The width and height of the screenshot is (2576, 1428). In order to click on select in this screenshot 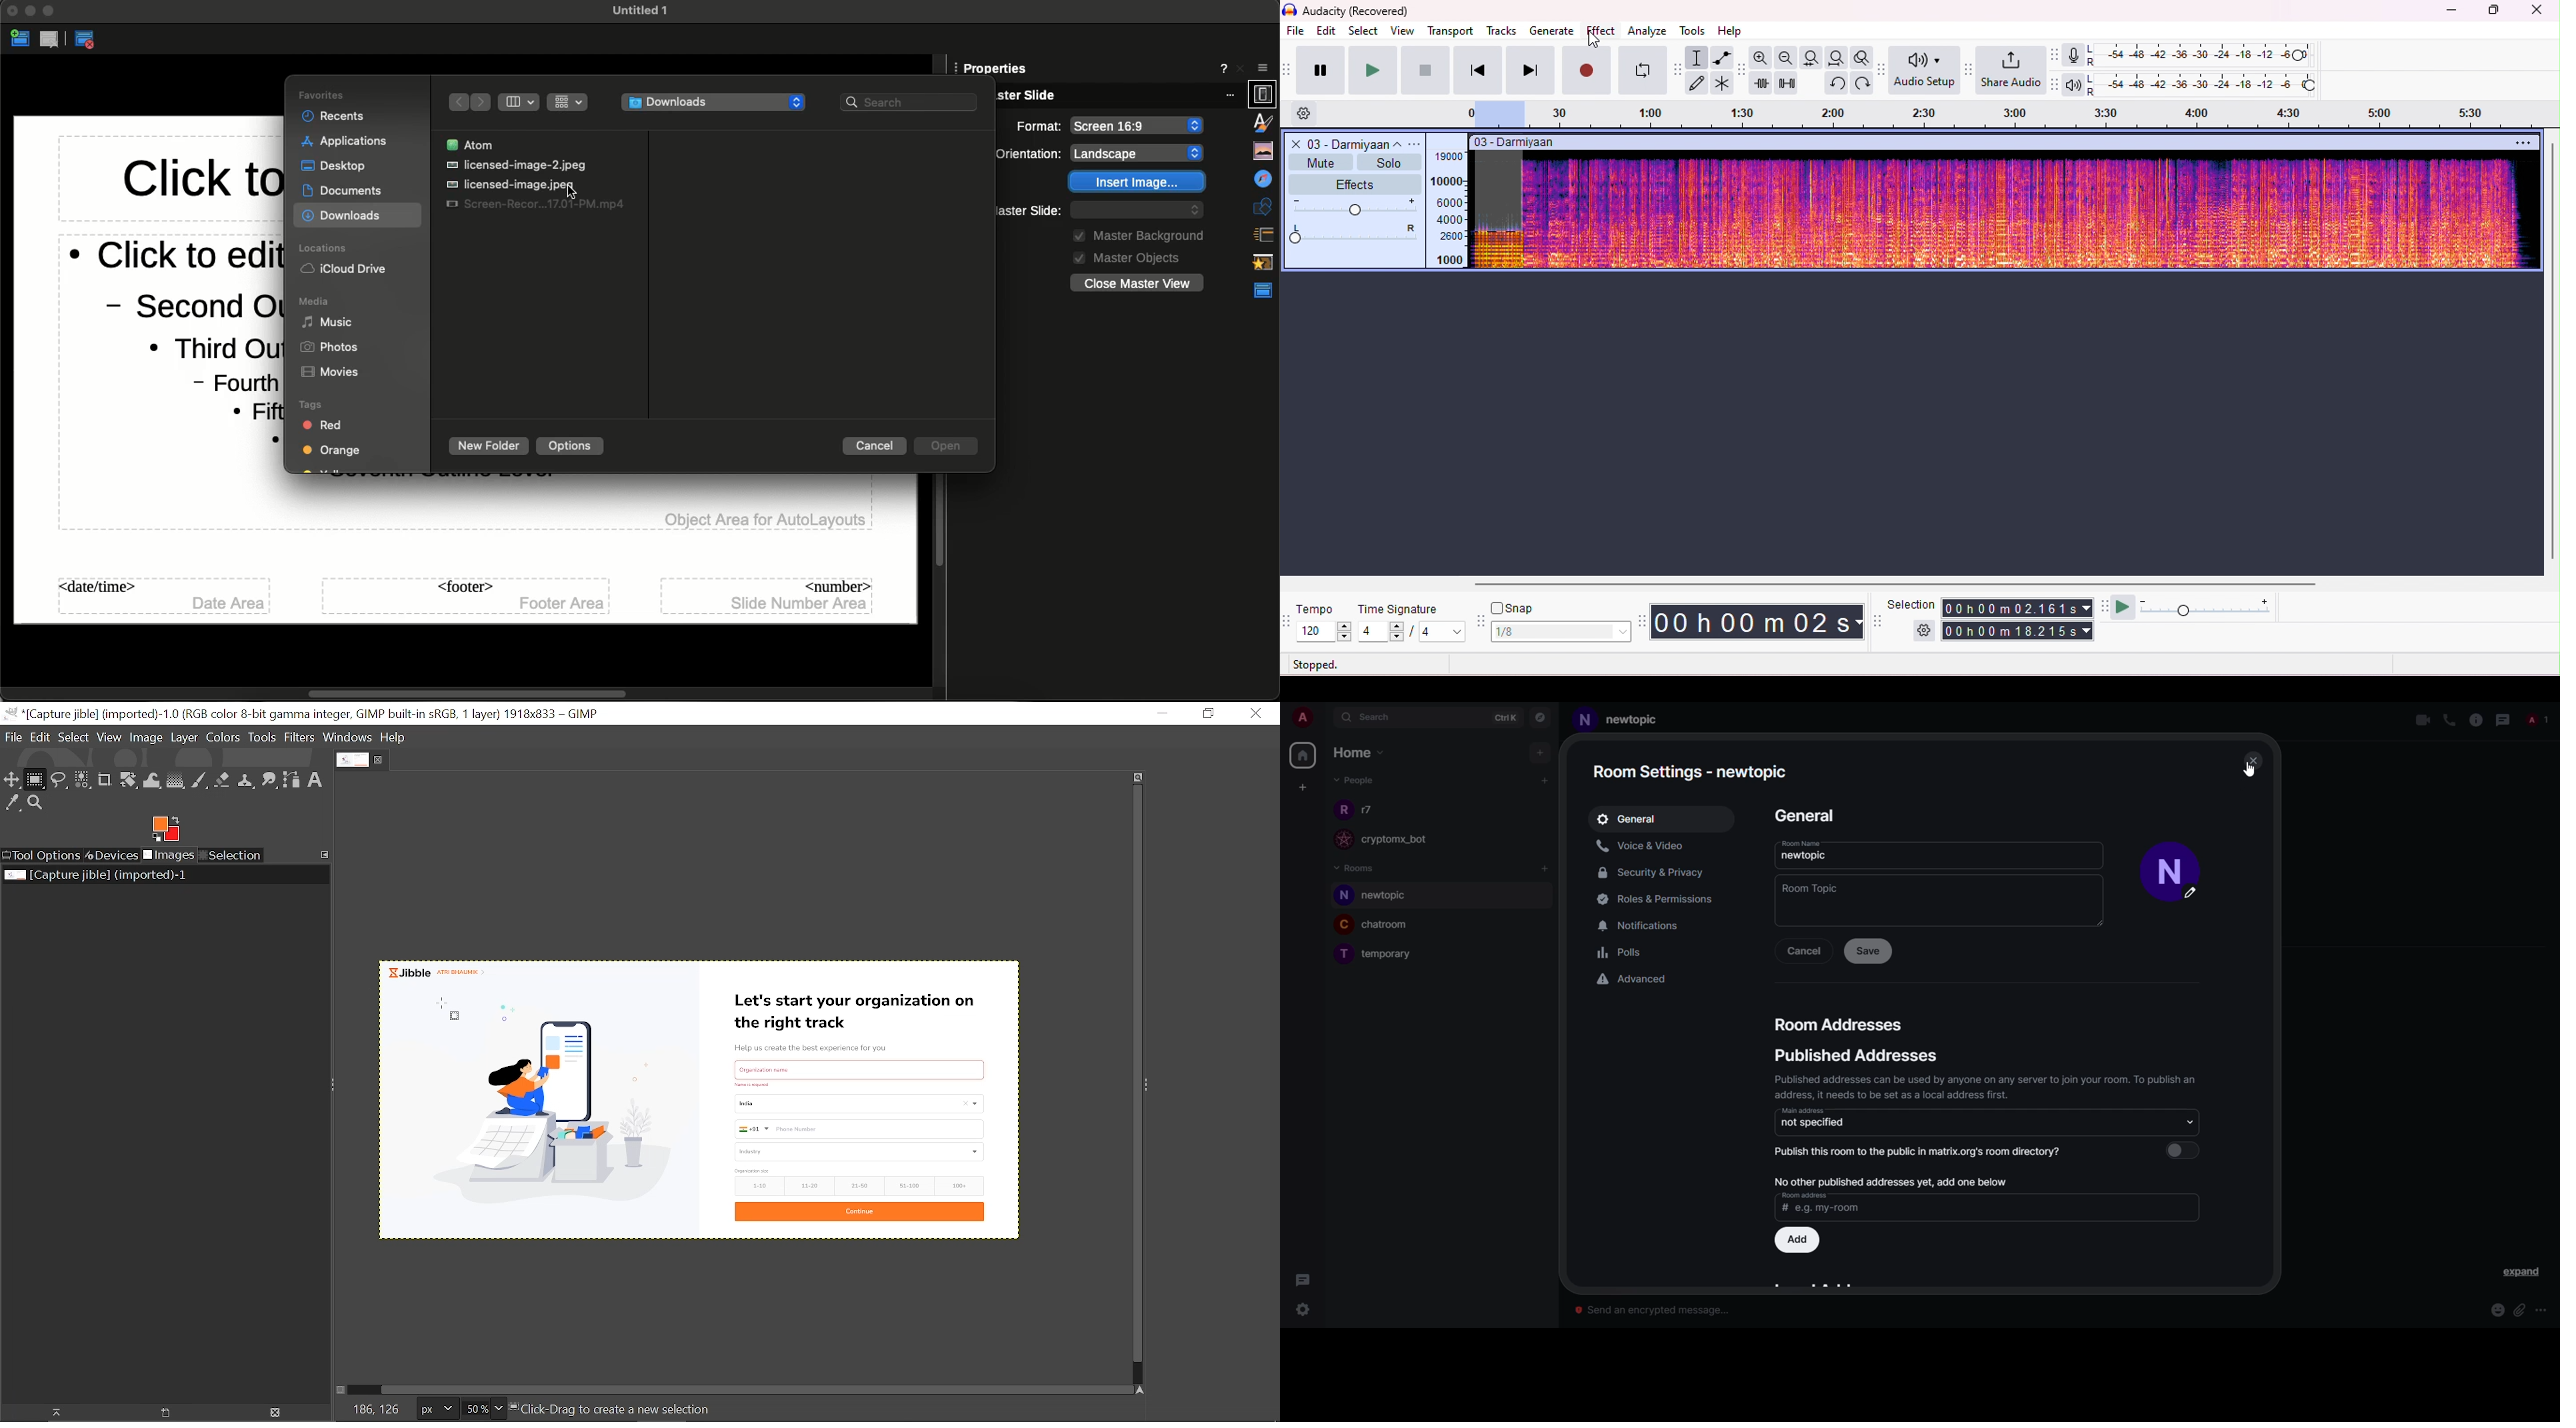, I will do `click(1365, 32)`.